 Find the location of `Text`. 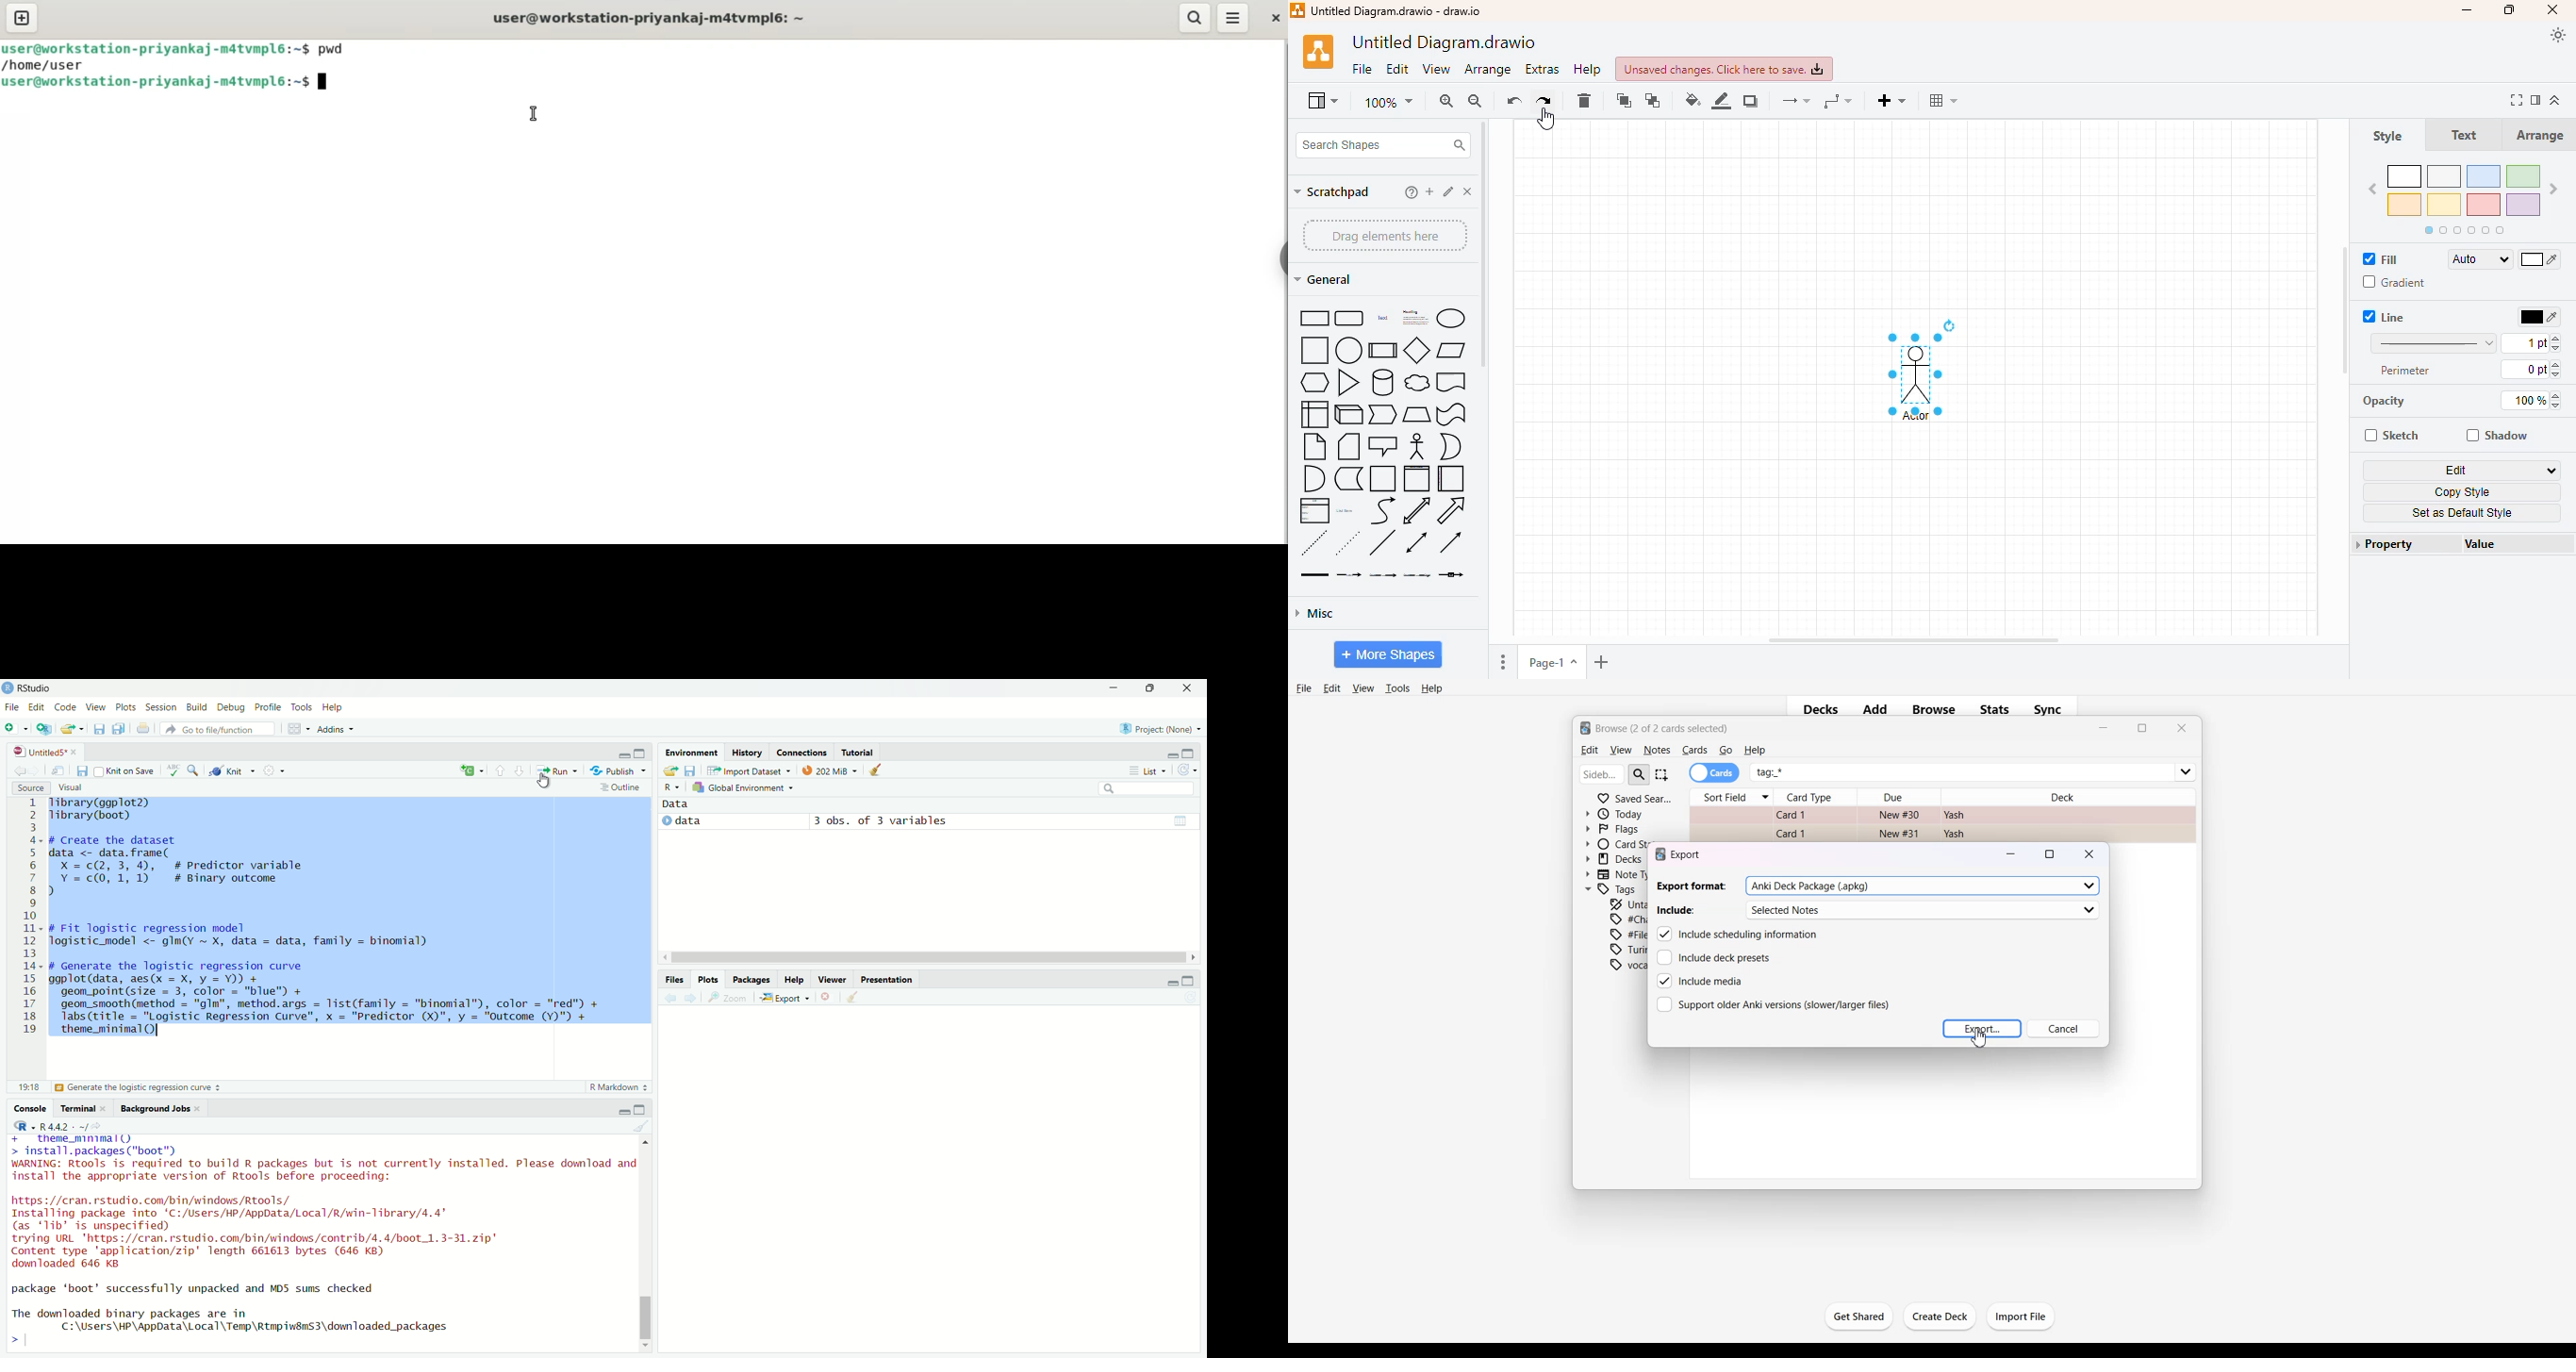

Text is located at coordinates (1682, 854).